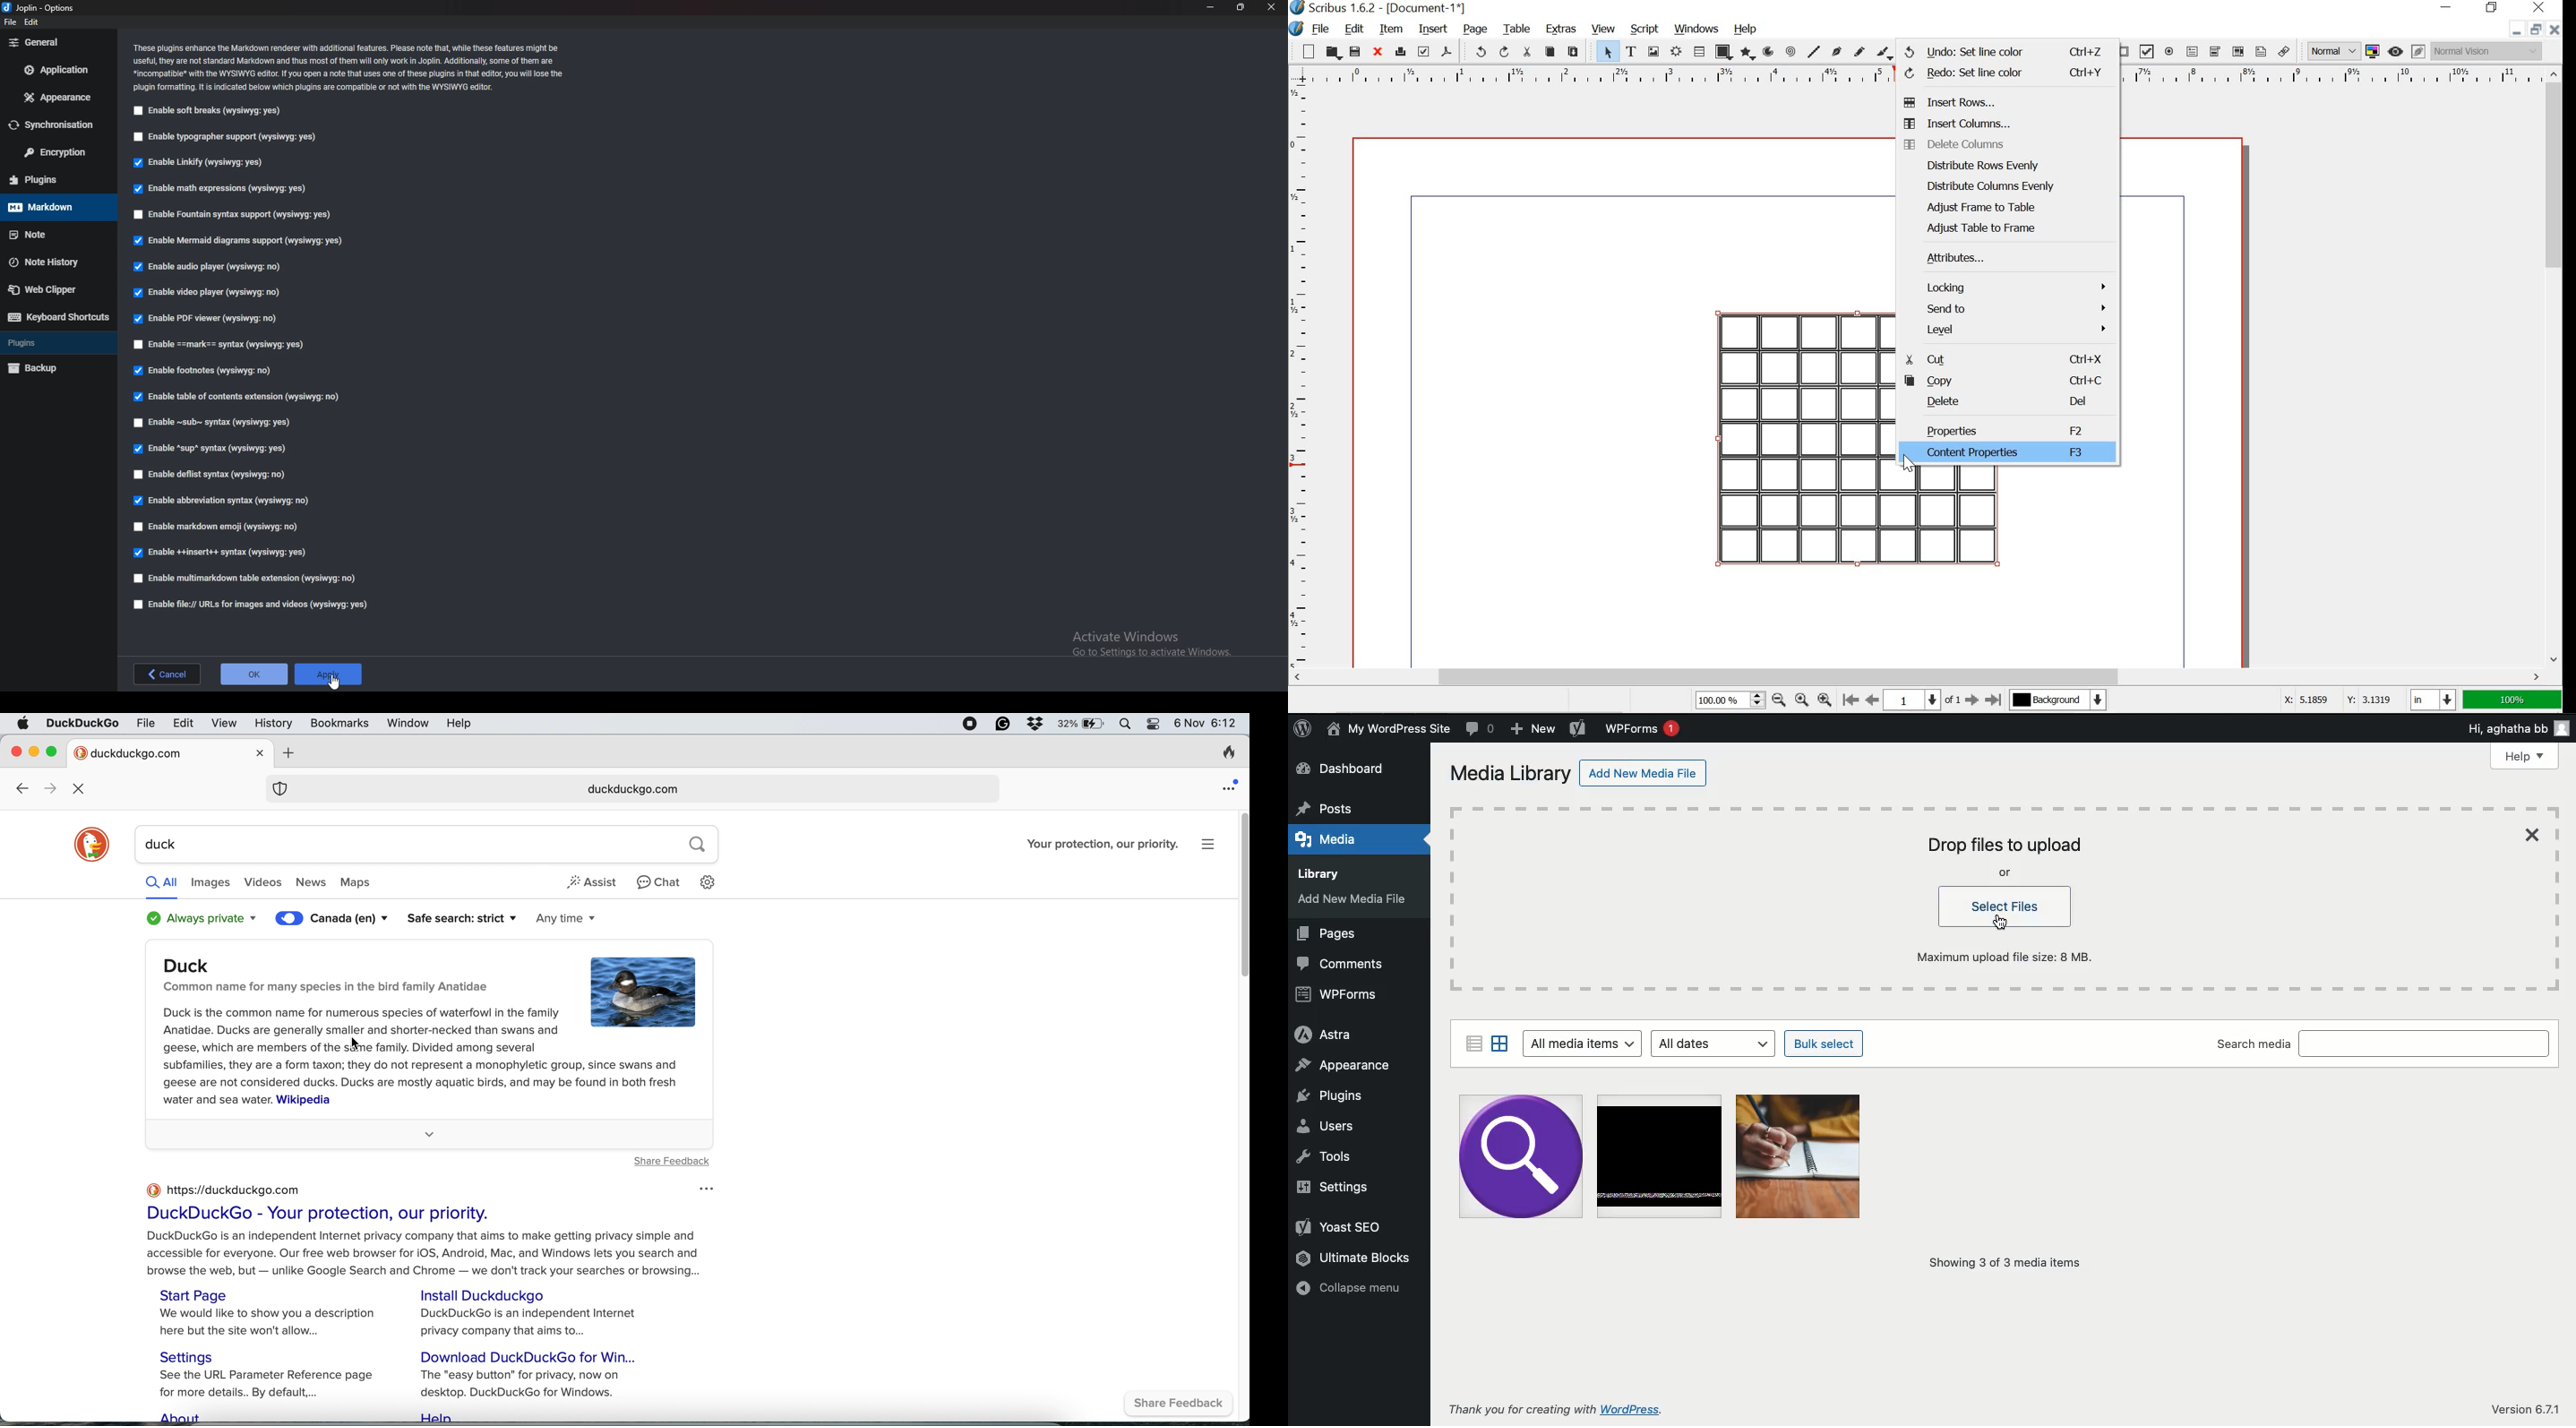 The width and height of the screenshot is (2576, 1428). I want to click on DuckDuckGo - Your protection, our priority., so click(317, 1214).